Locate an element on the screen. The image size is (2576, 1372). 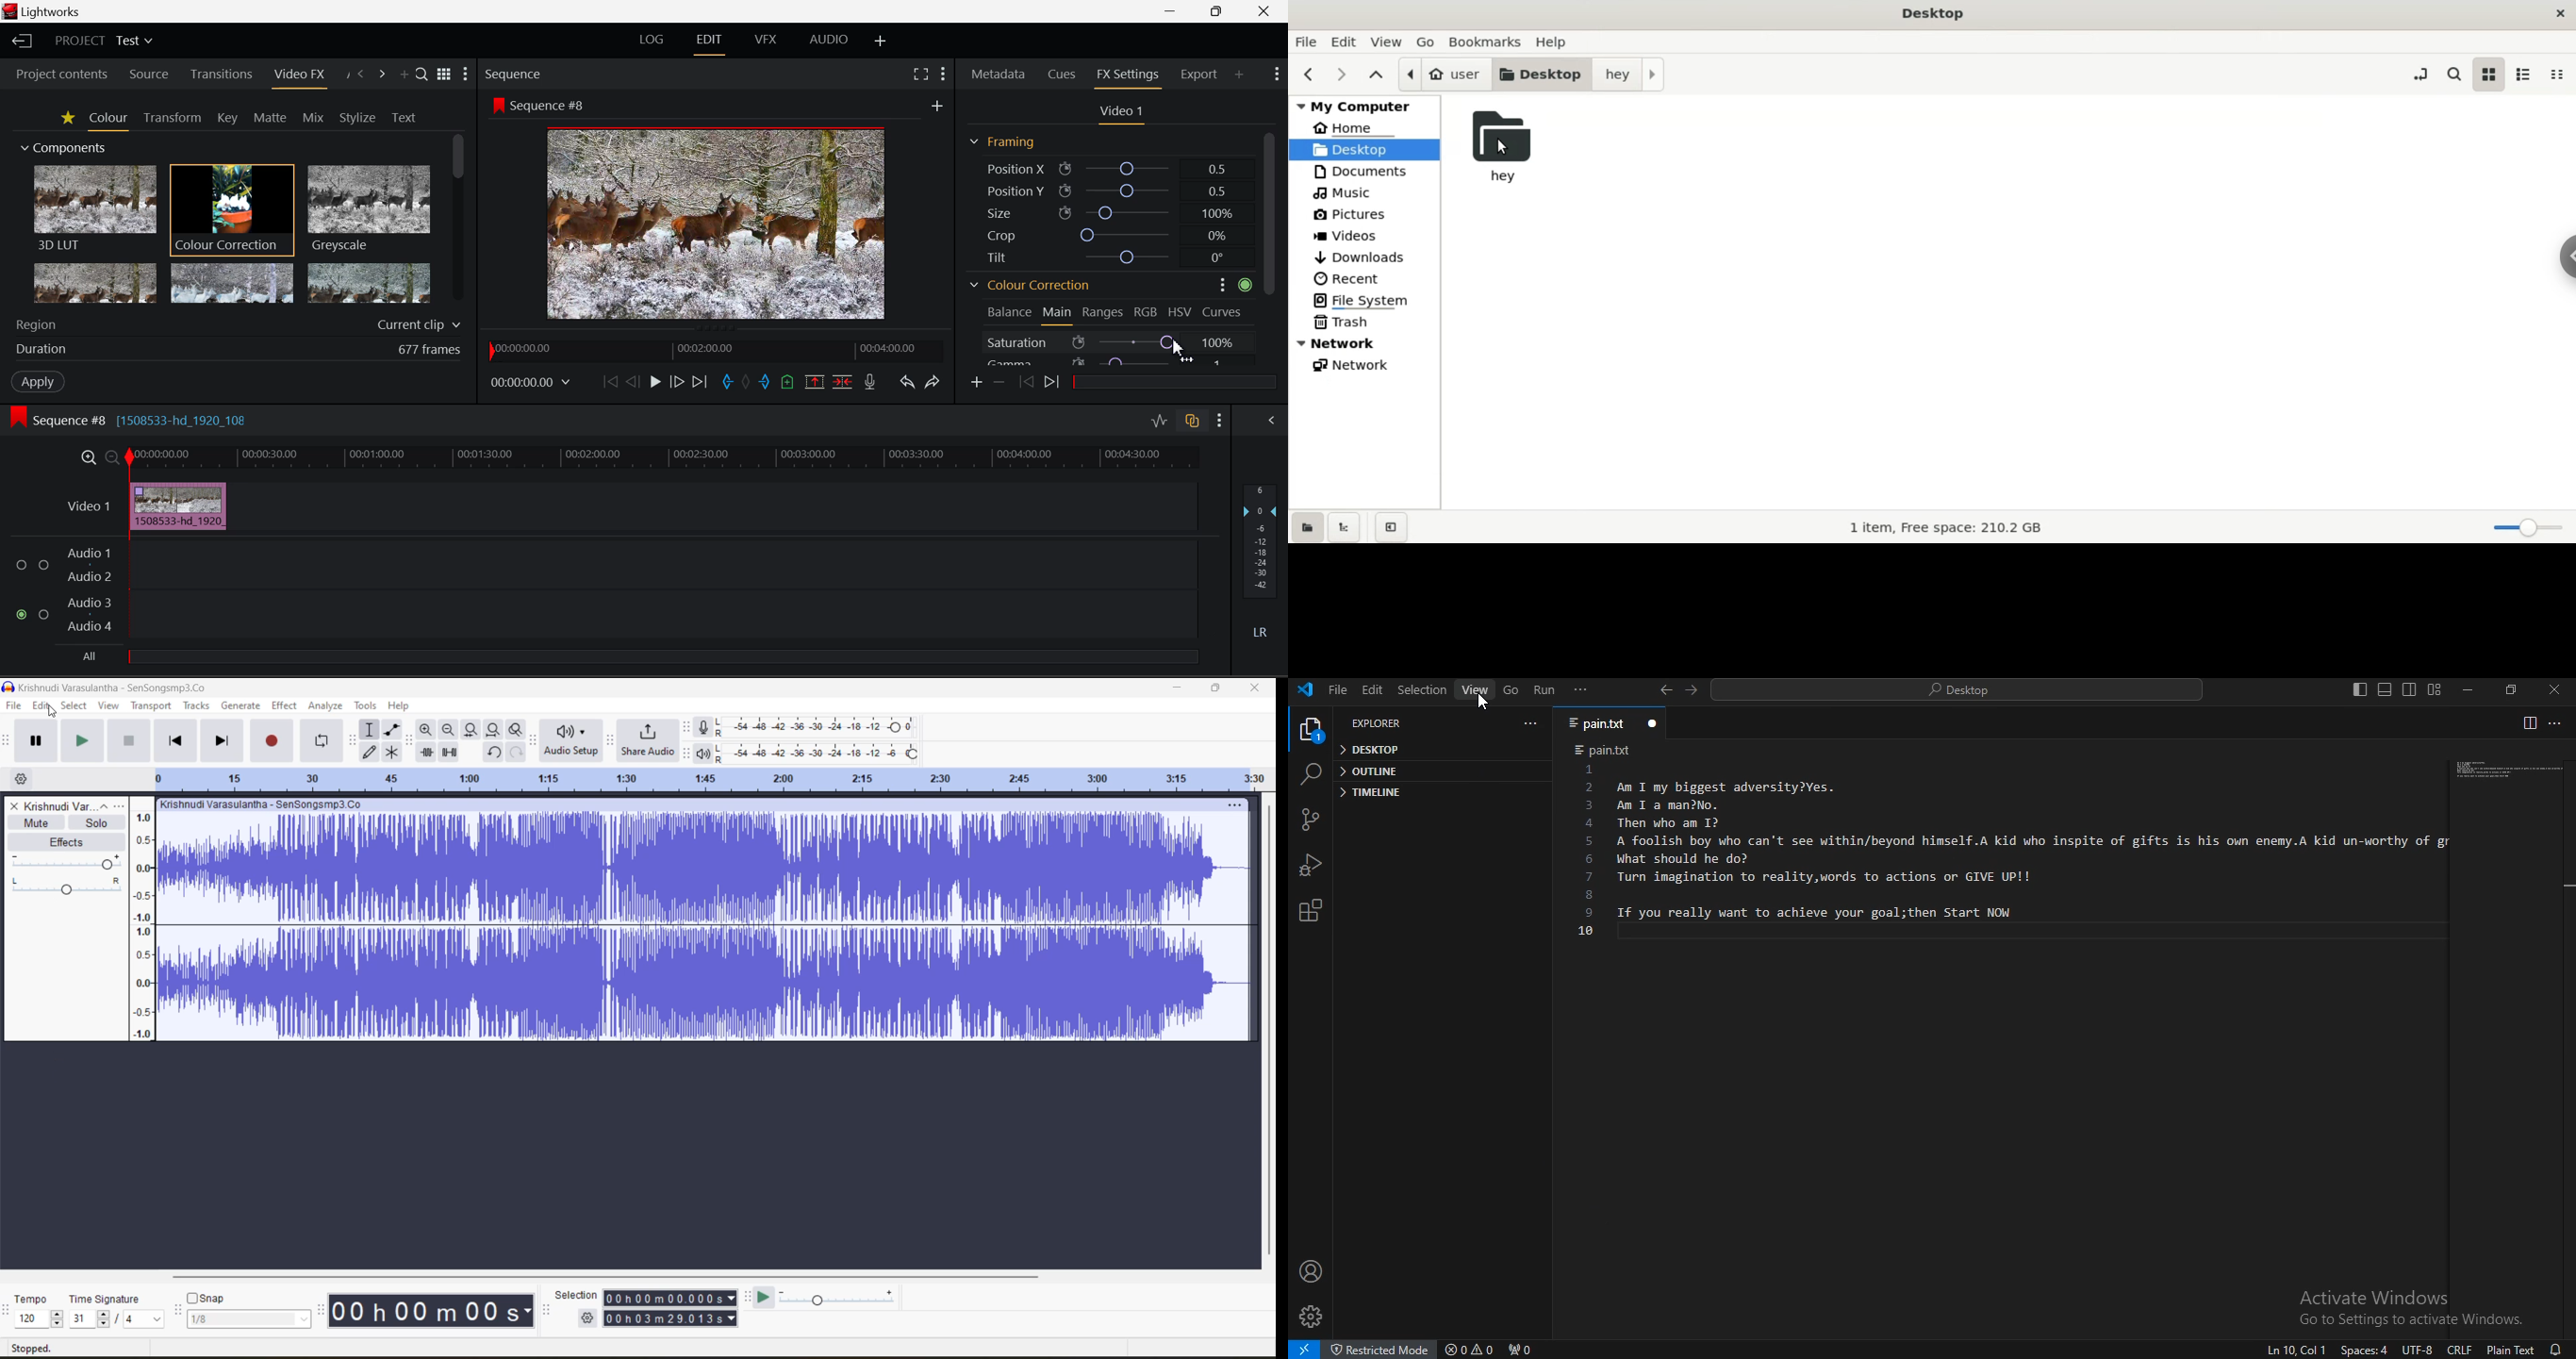
FX Settings Open is located at coordinates (1127, 76).